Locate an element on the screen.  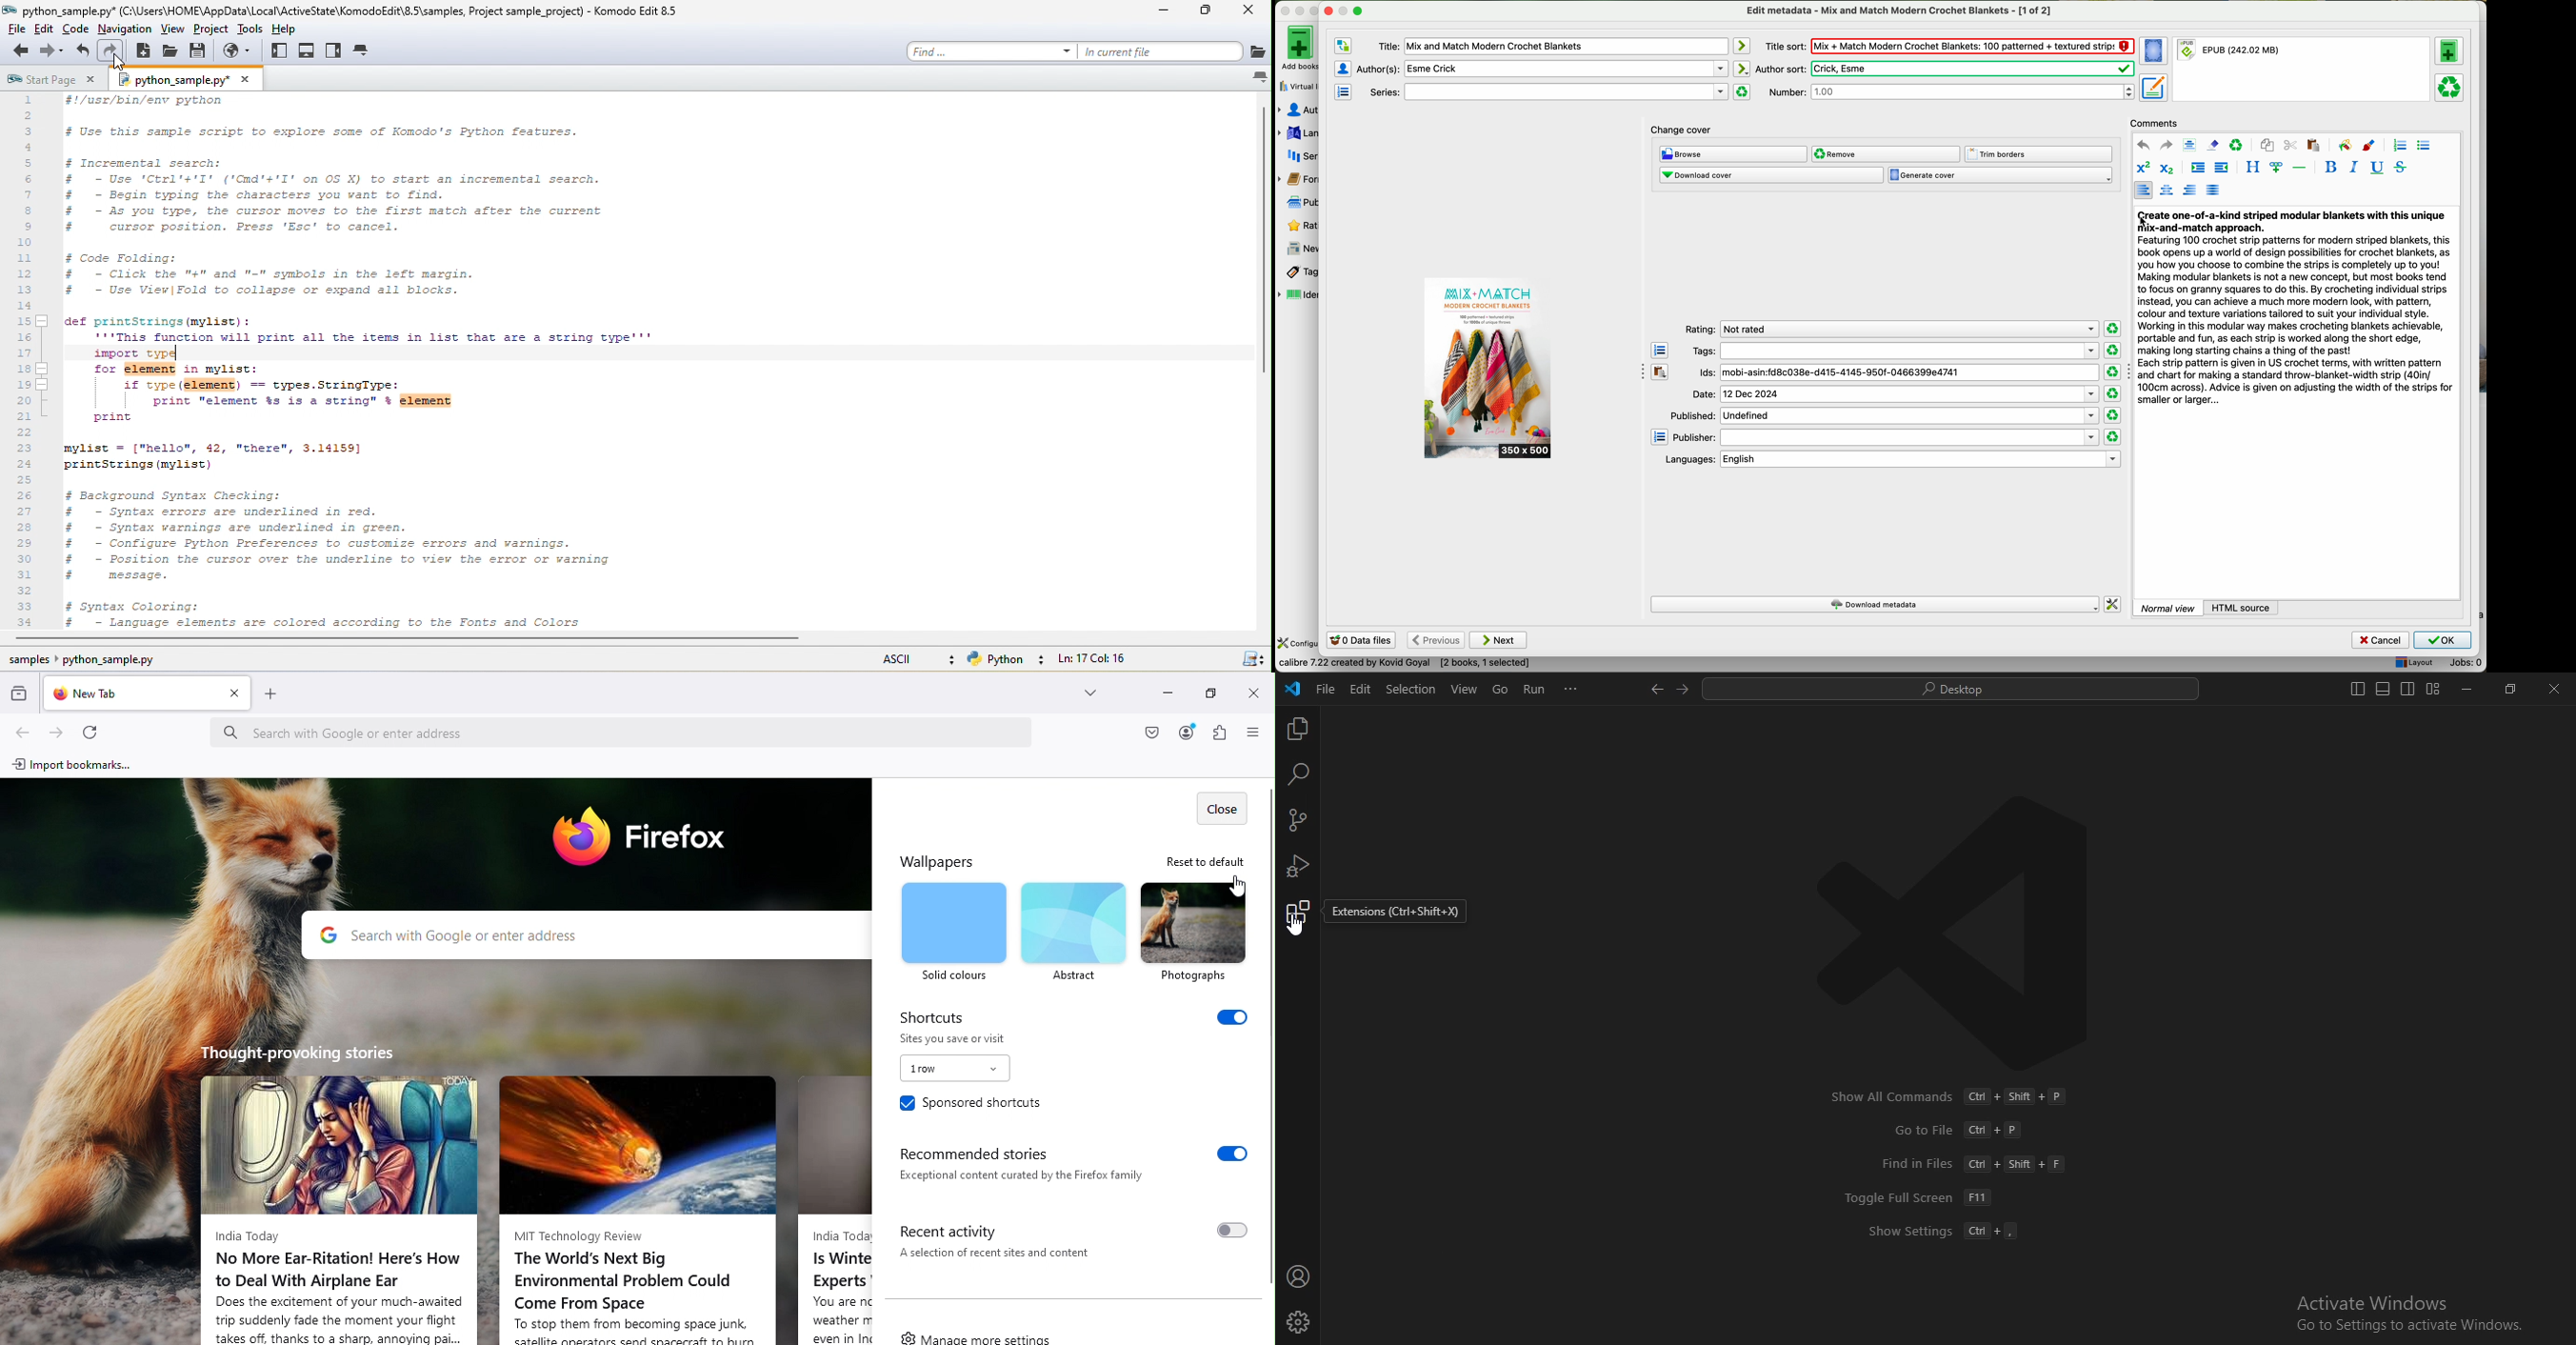
Reload the current page is located at coordinates (91, 730).